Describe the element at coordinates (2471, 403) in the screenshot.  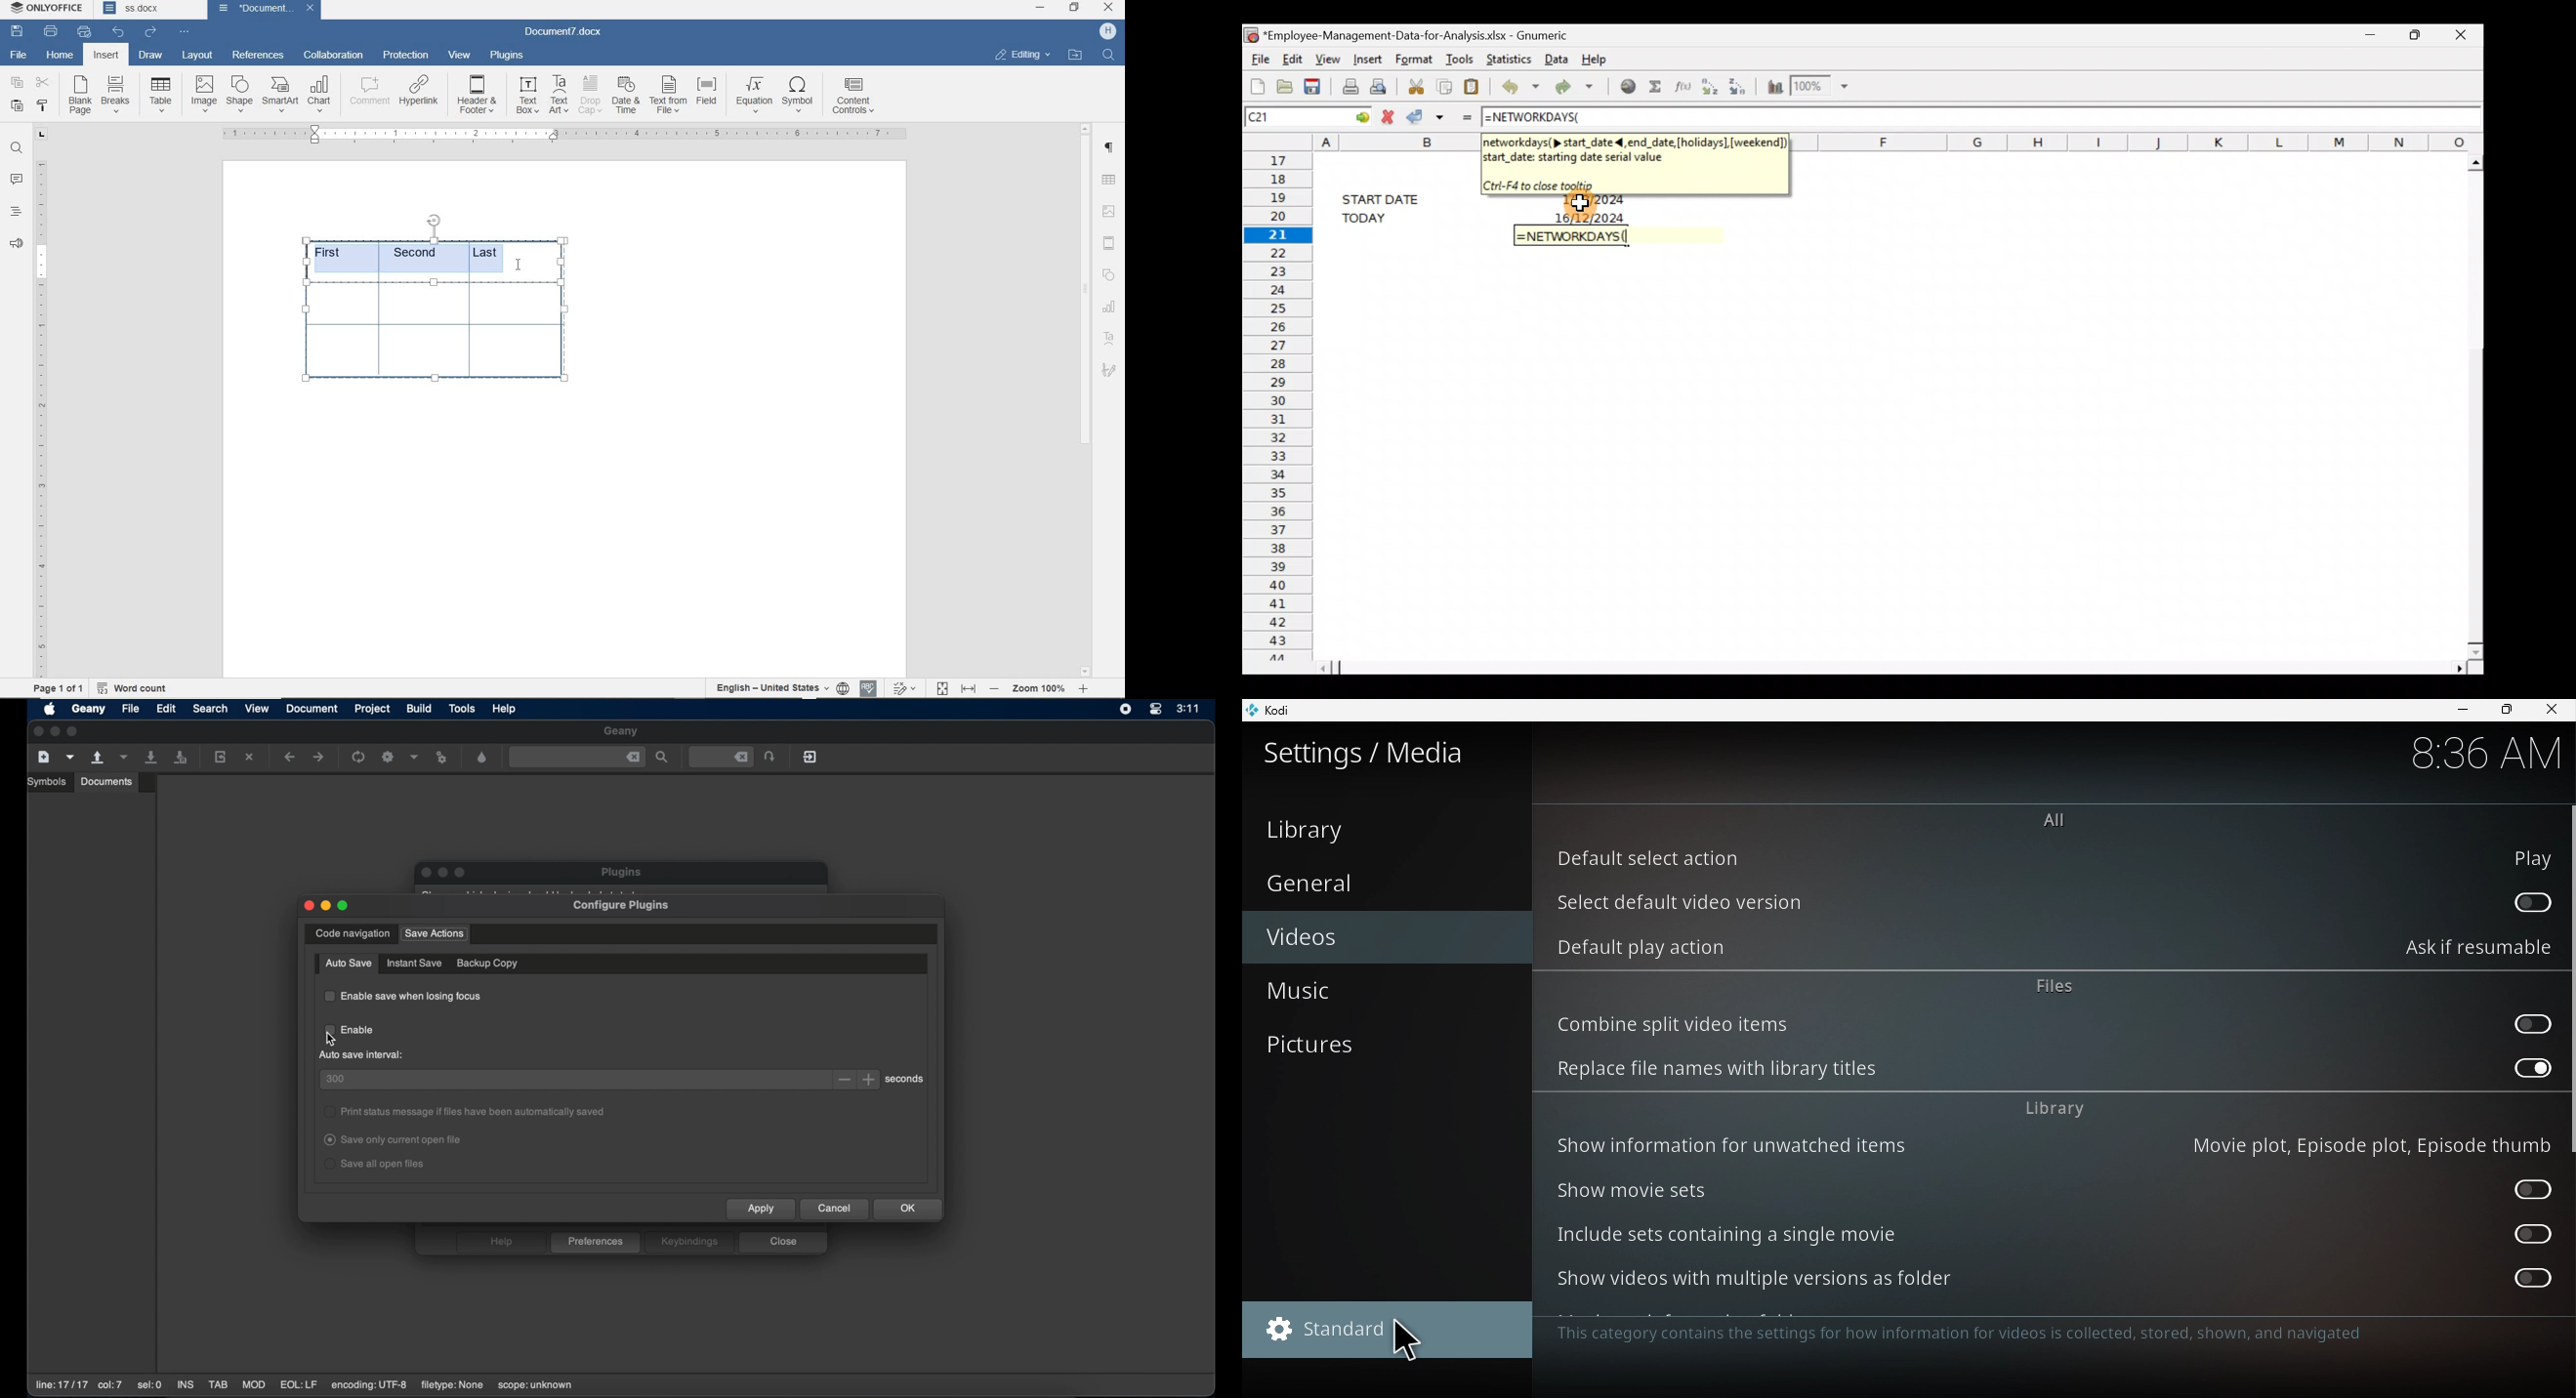
I see `Scroll bar` at that location.